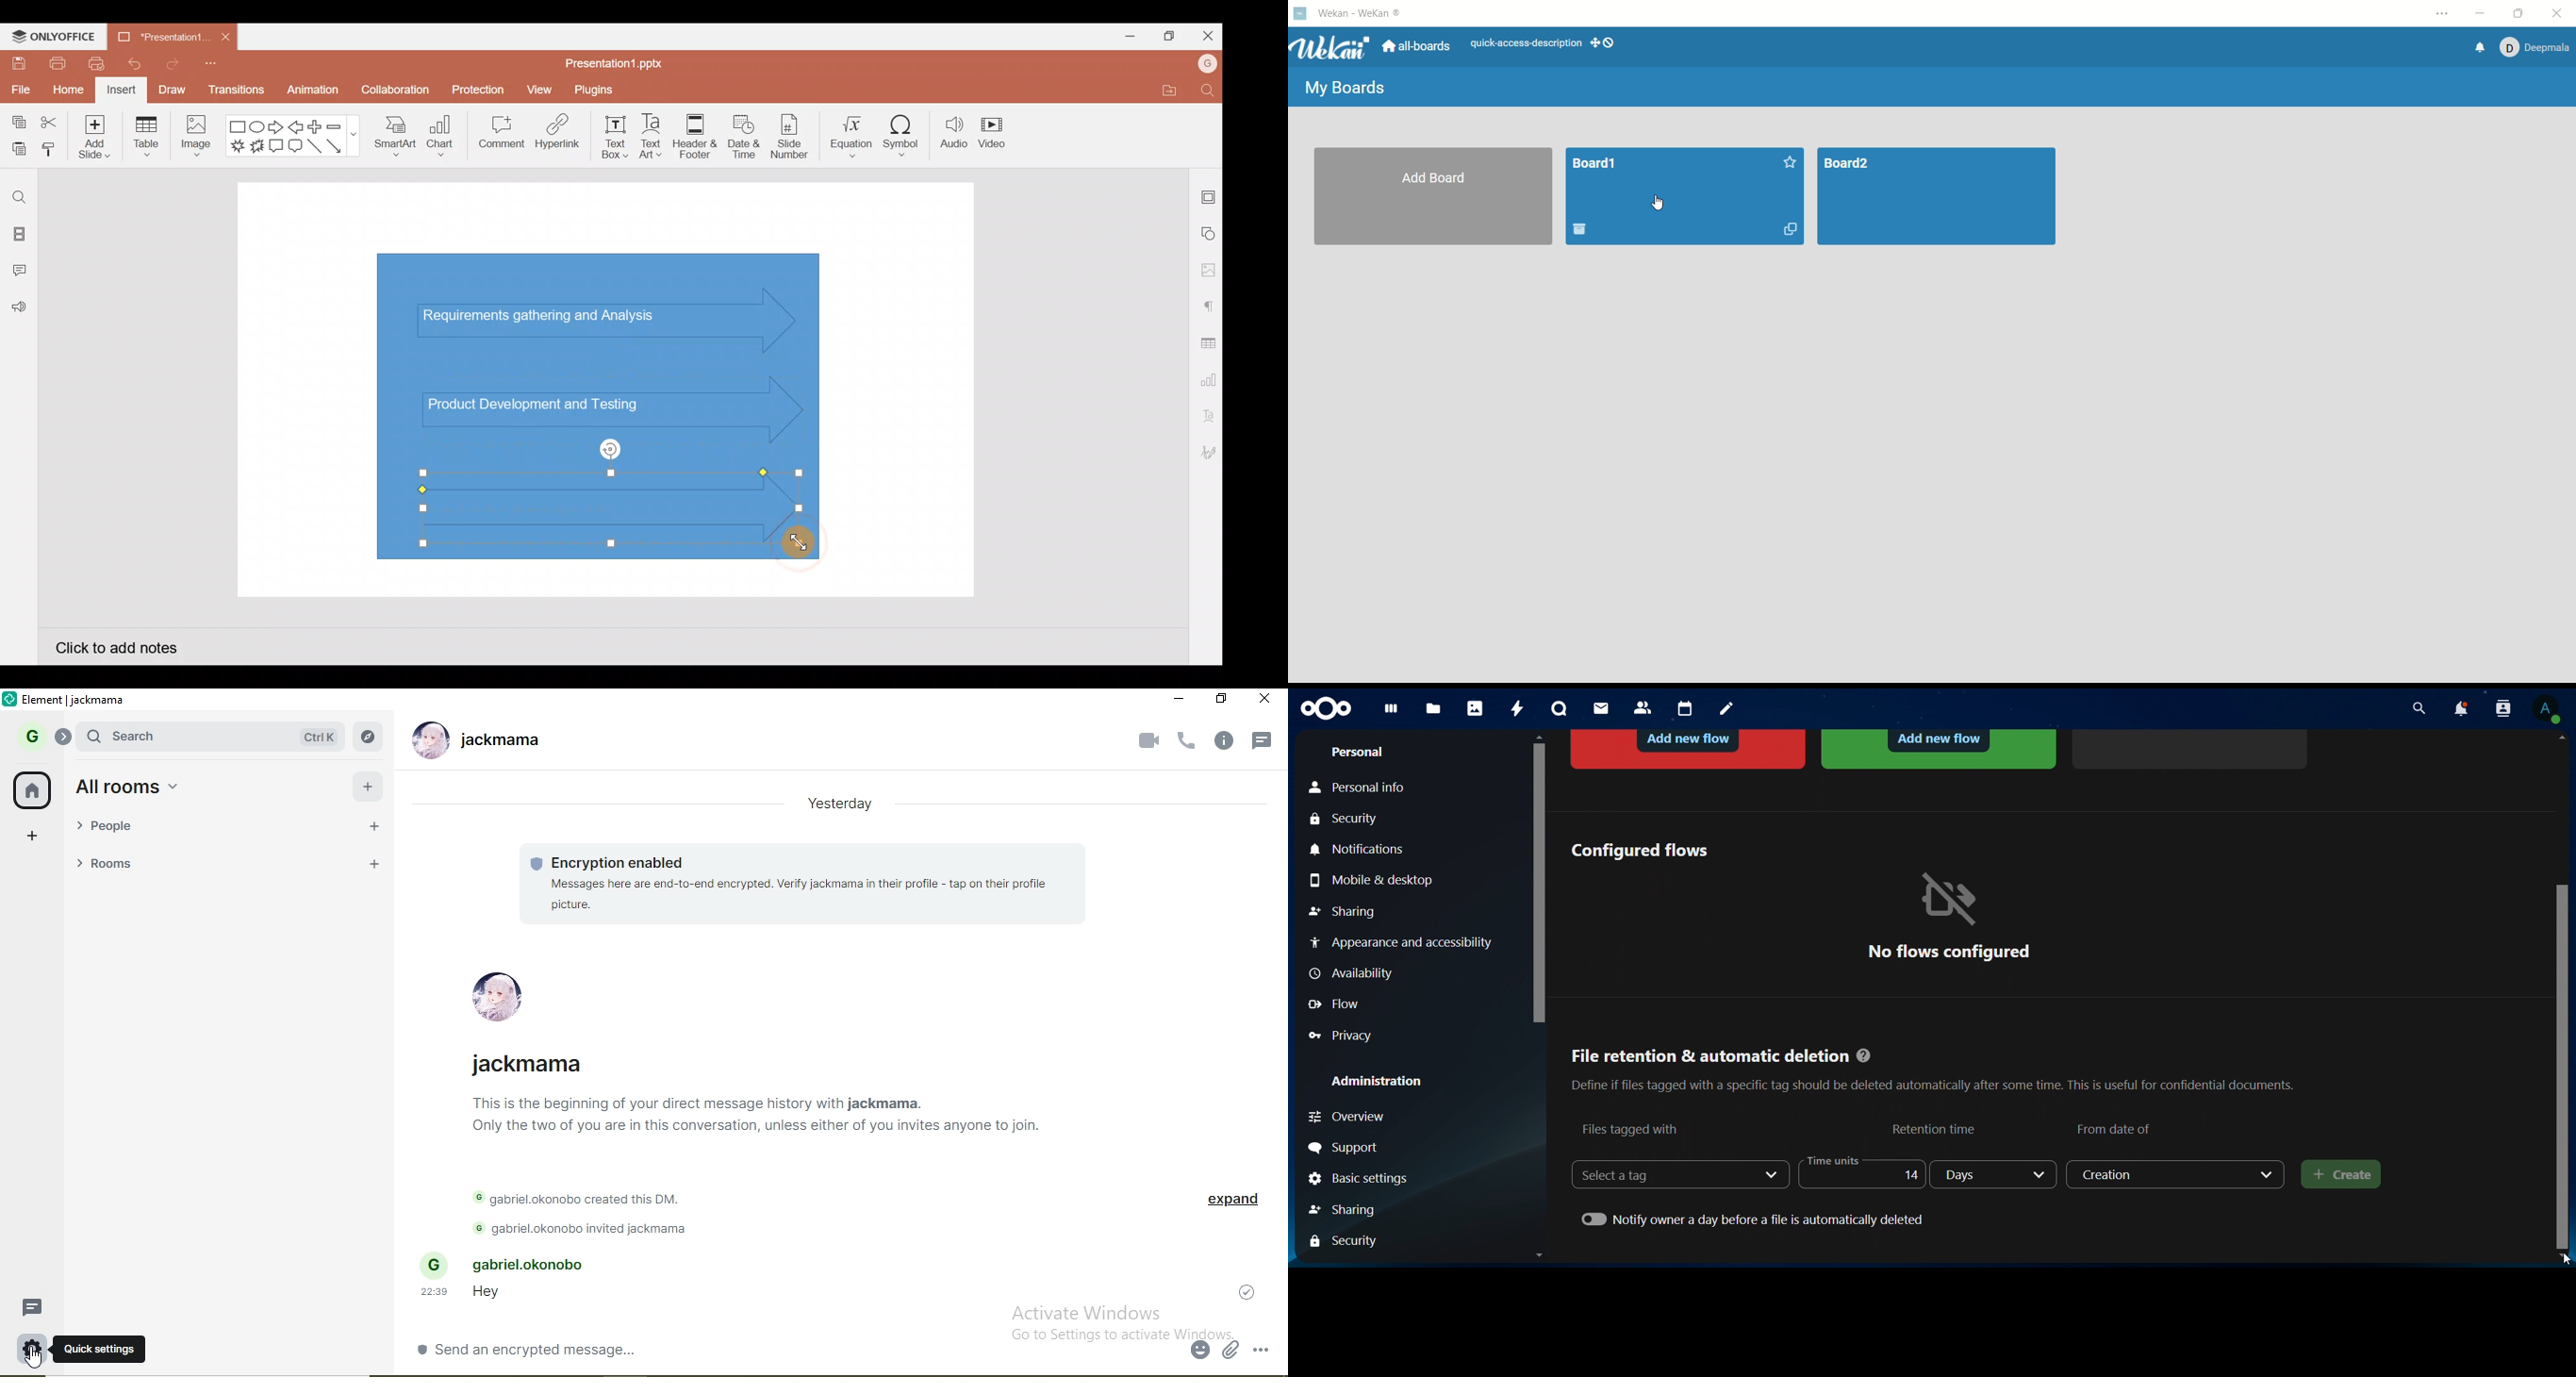 The height and width of the screenshot is (1400, 2576). Describe the element at coordinates (342, 146) in the screenshot. I see `Arrow` at that location.